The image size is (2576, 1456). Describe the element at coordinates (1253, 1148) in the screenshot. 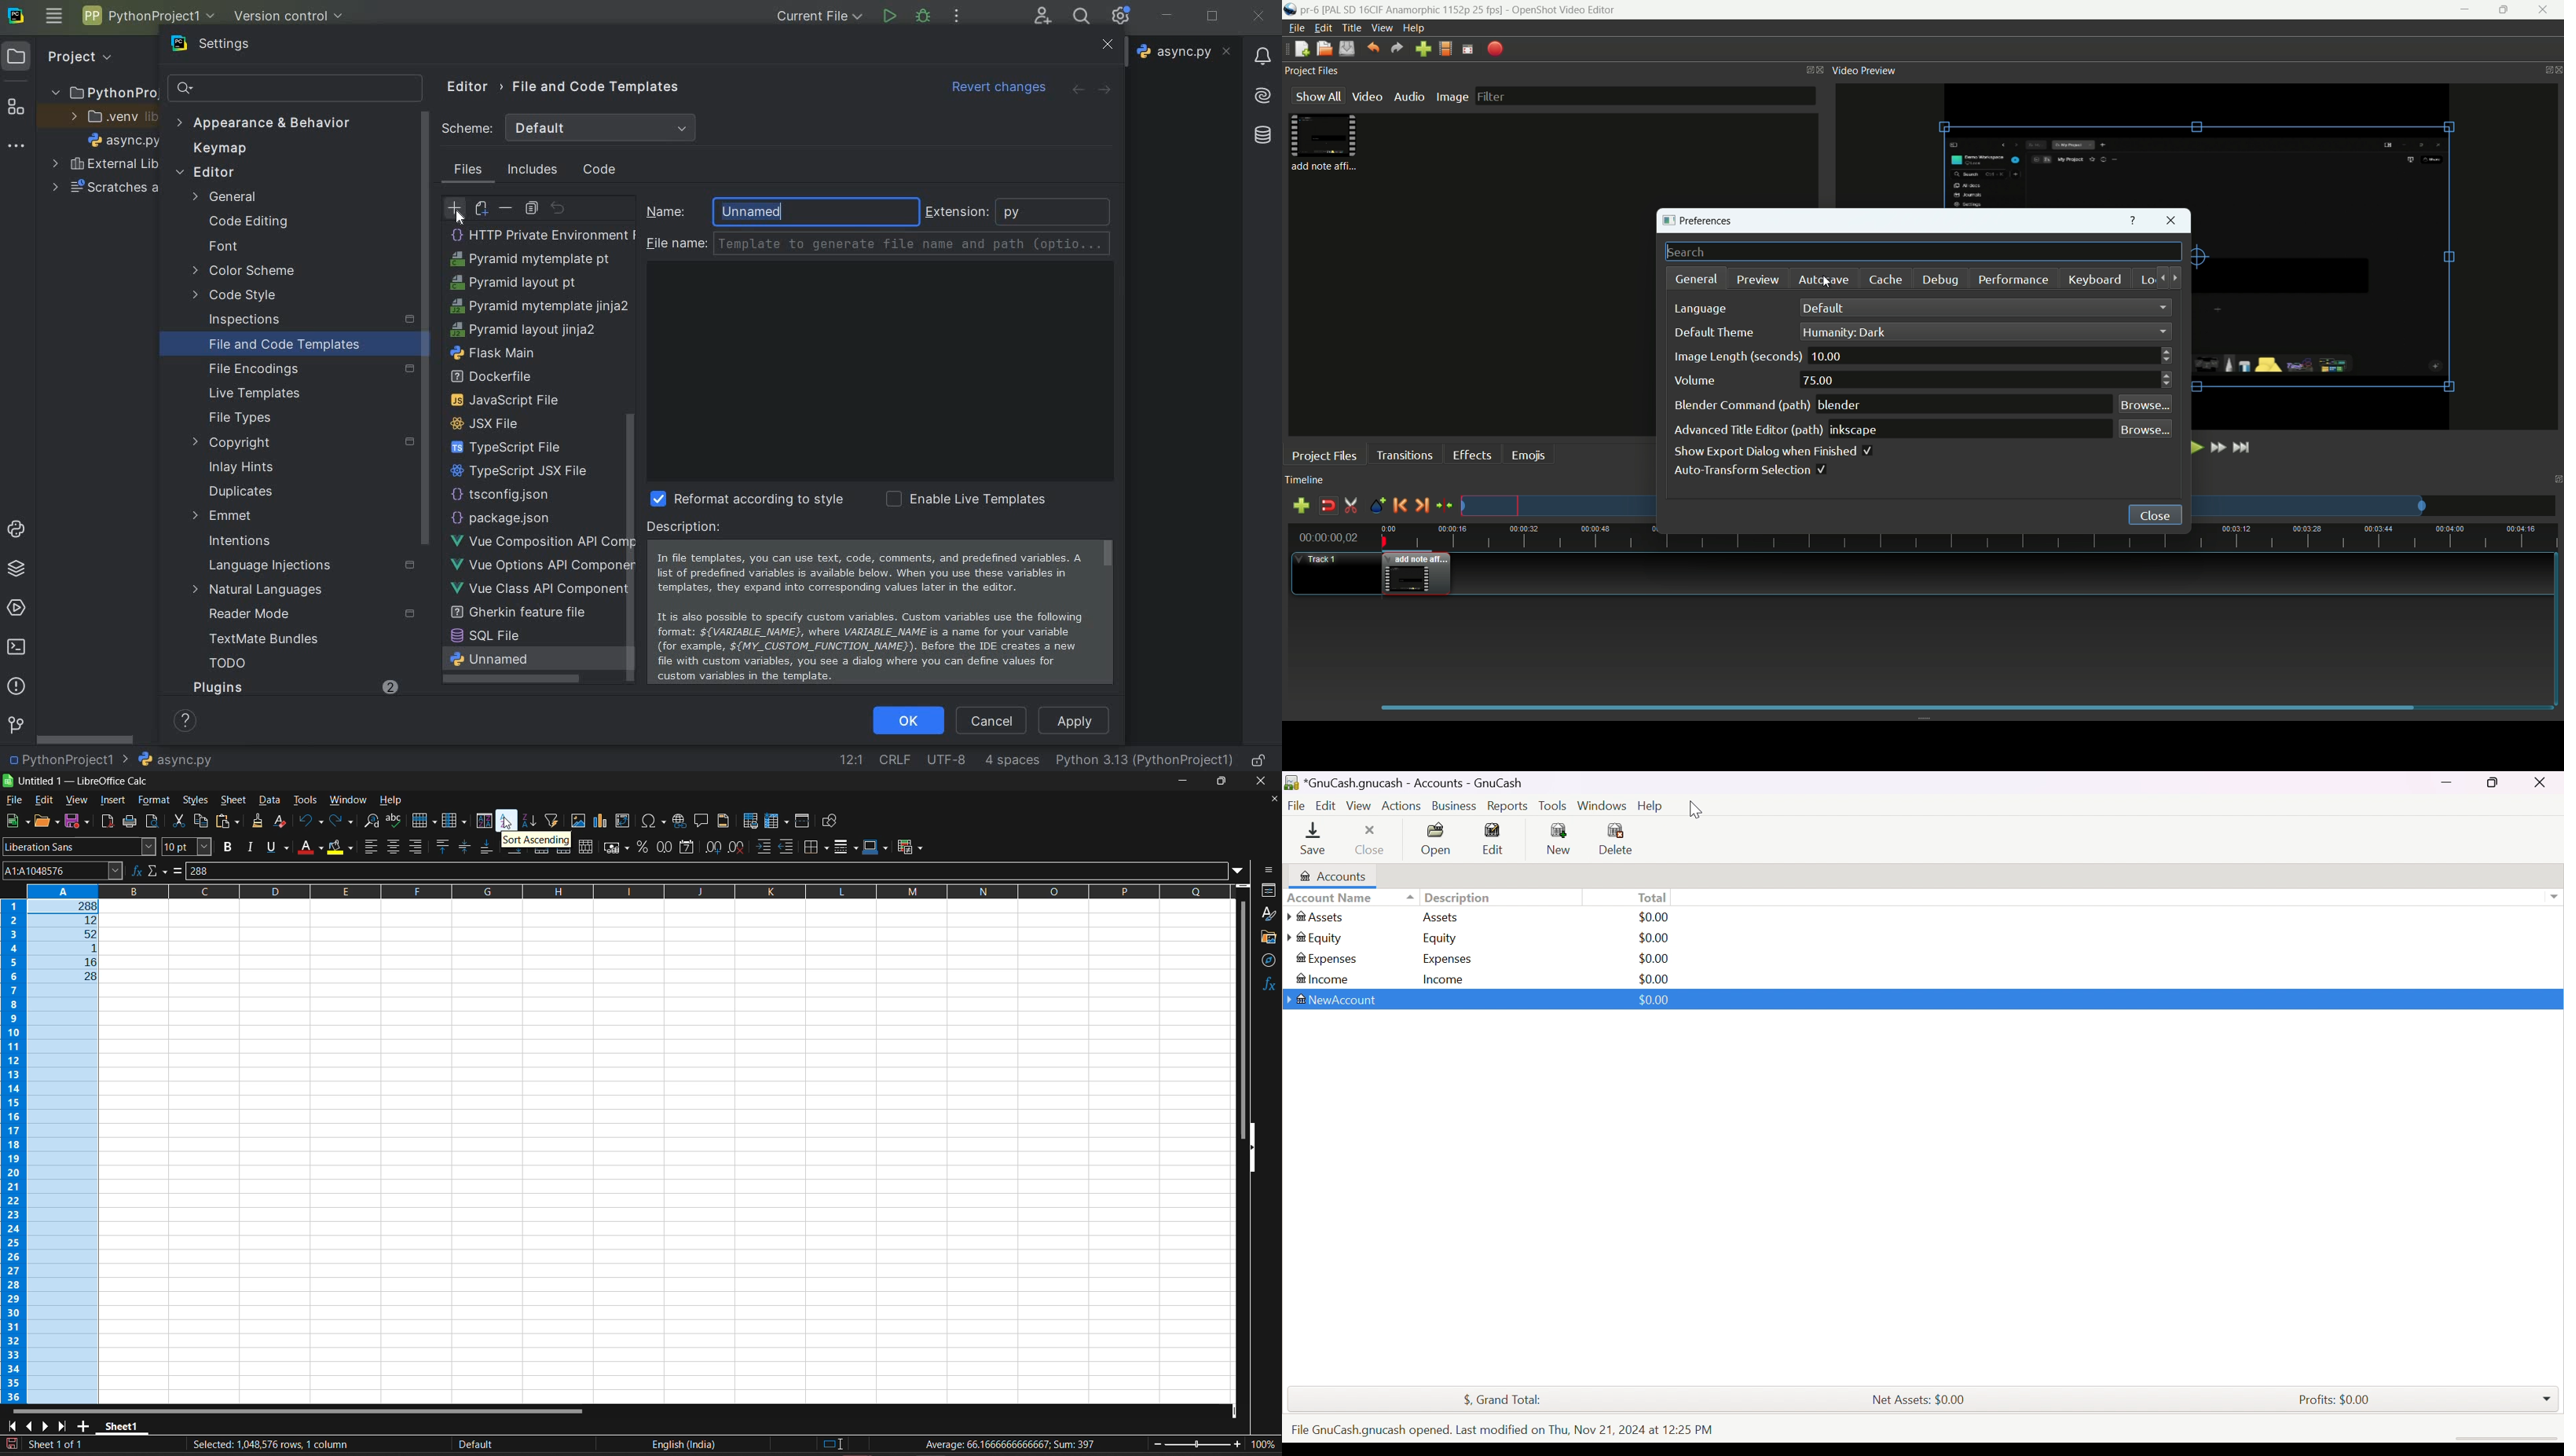

I see `hide` at that location.